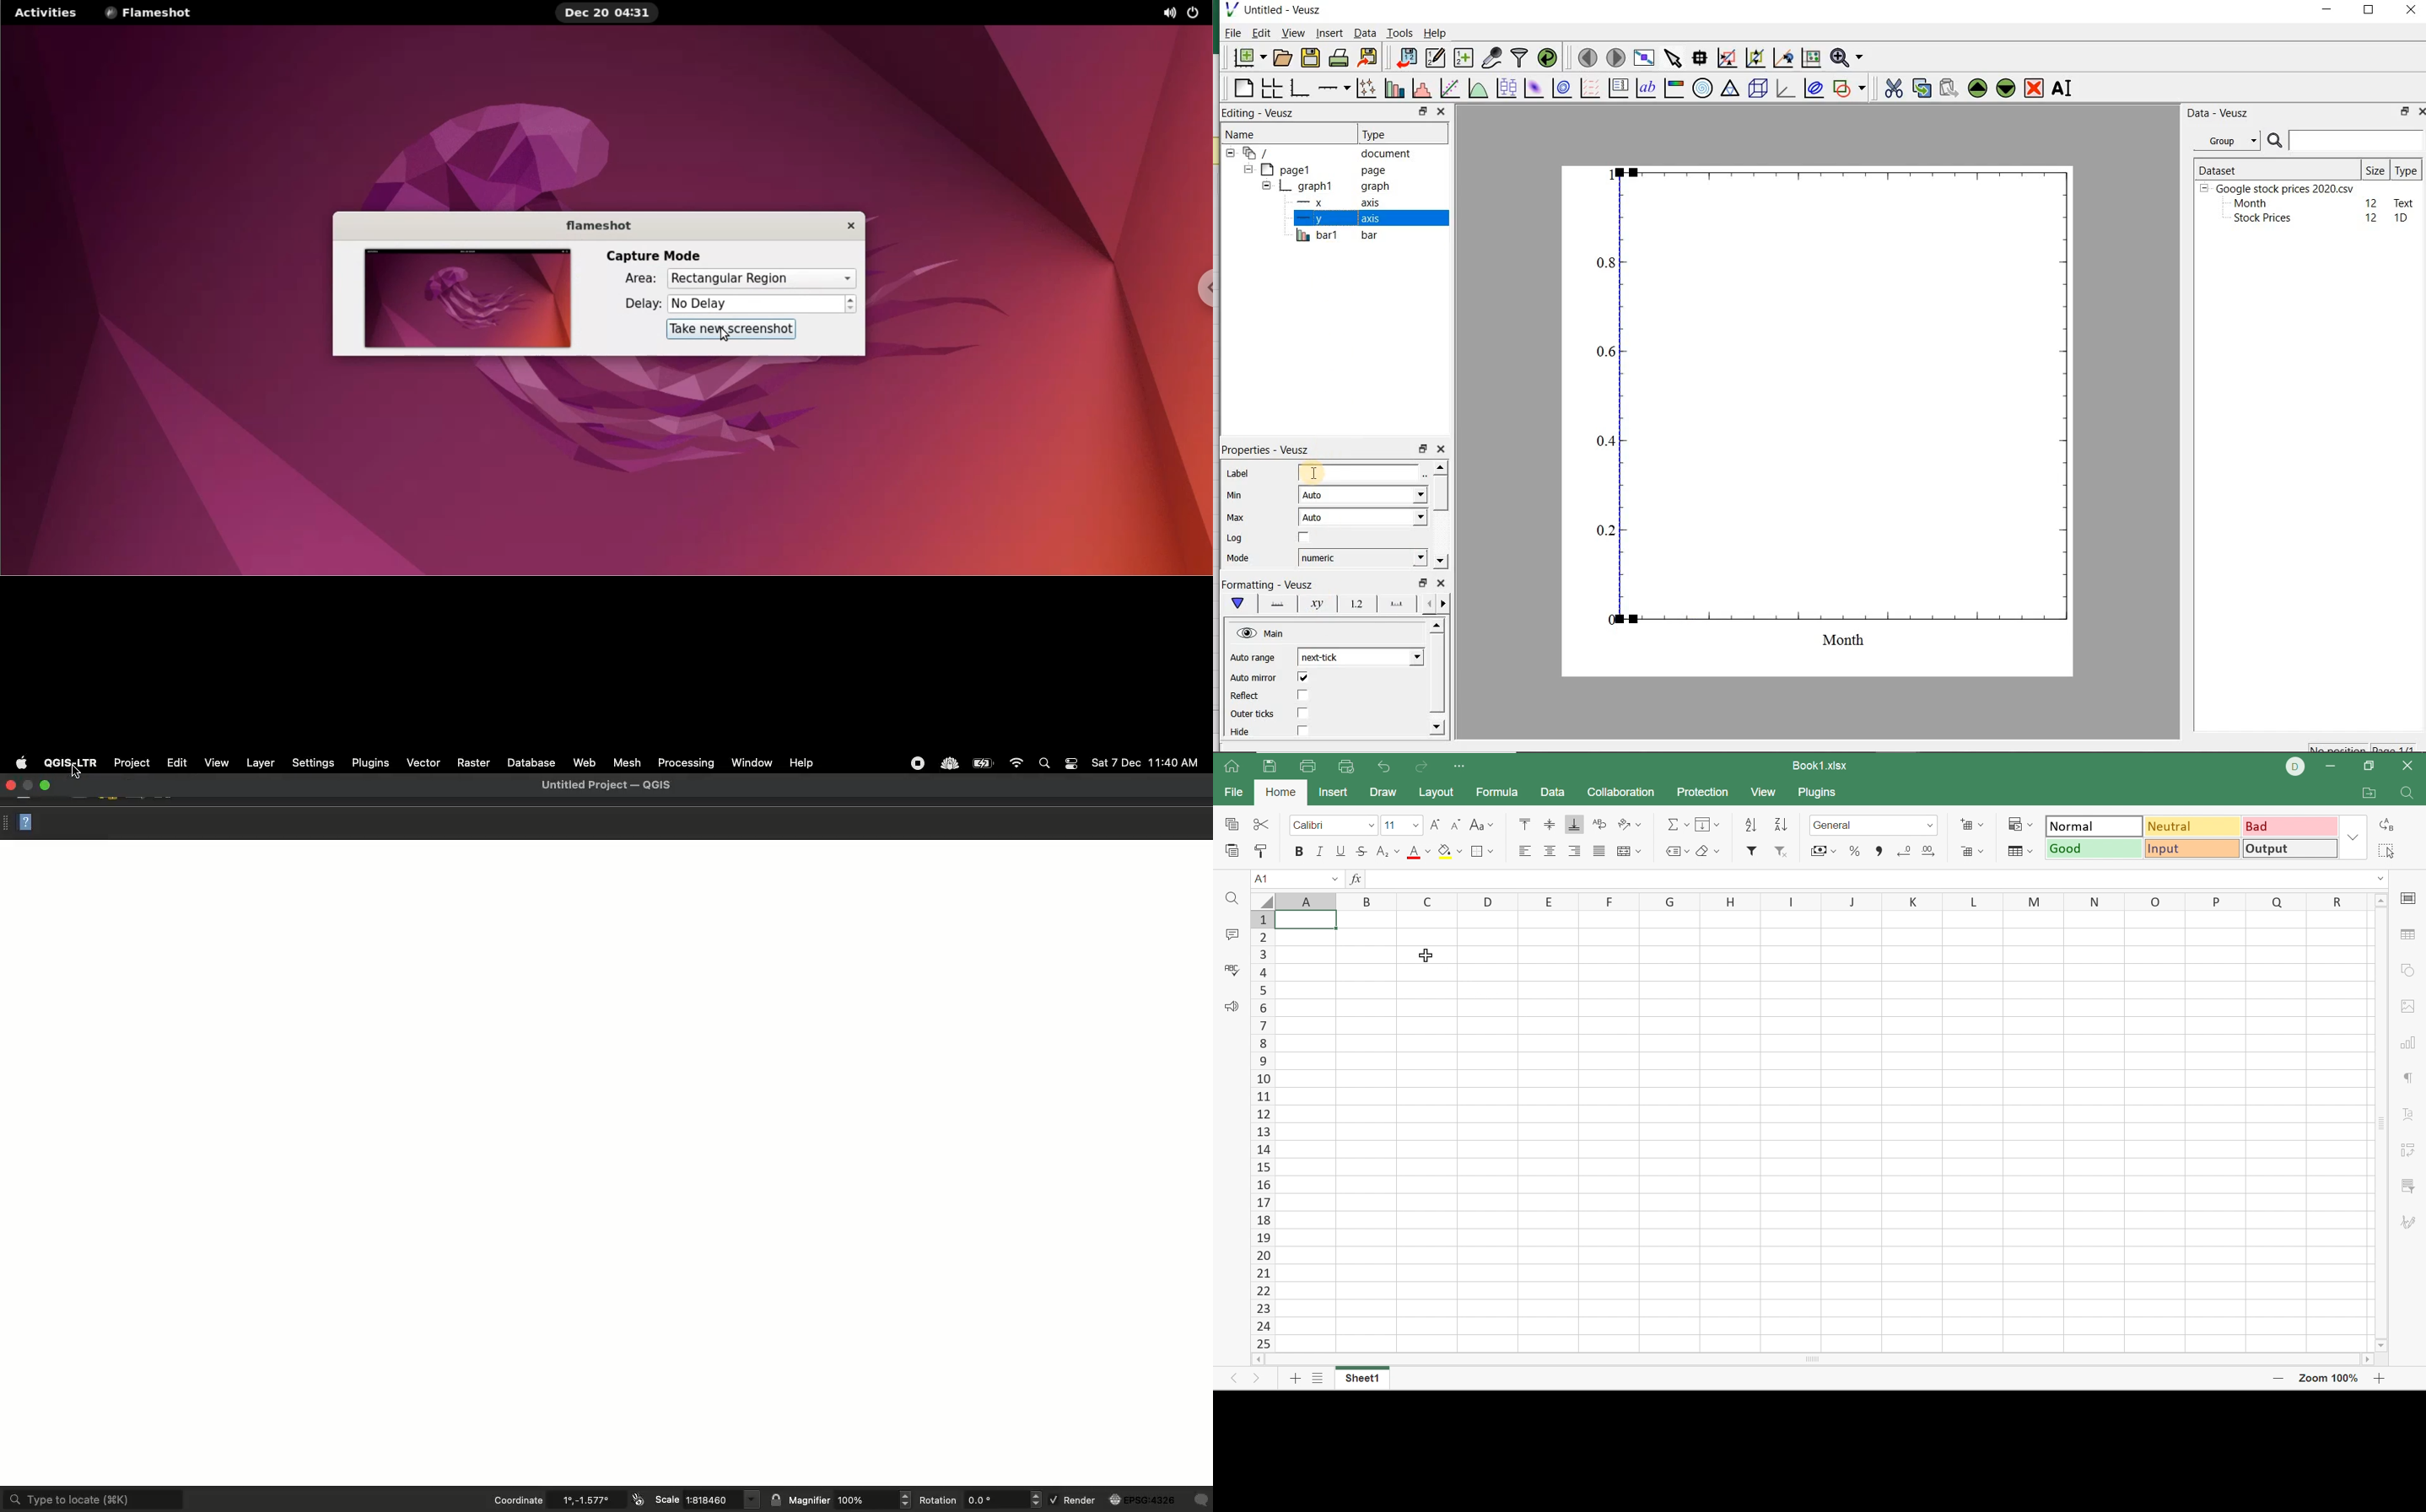 This screenshot has width=2436, height=1512. What do you see at coordinates (1269, 585) in the screenshot?
I see `Formatting - Veusz` at bounding box center [1269, 585].